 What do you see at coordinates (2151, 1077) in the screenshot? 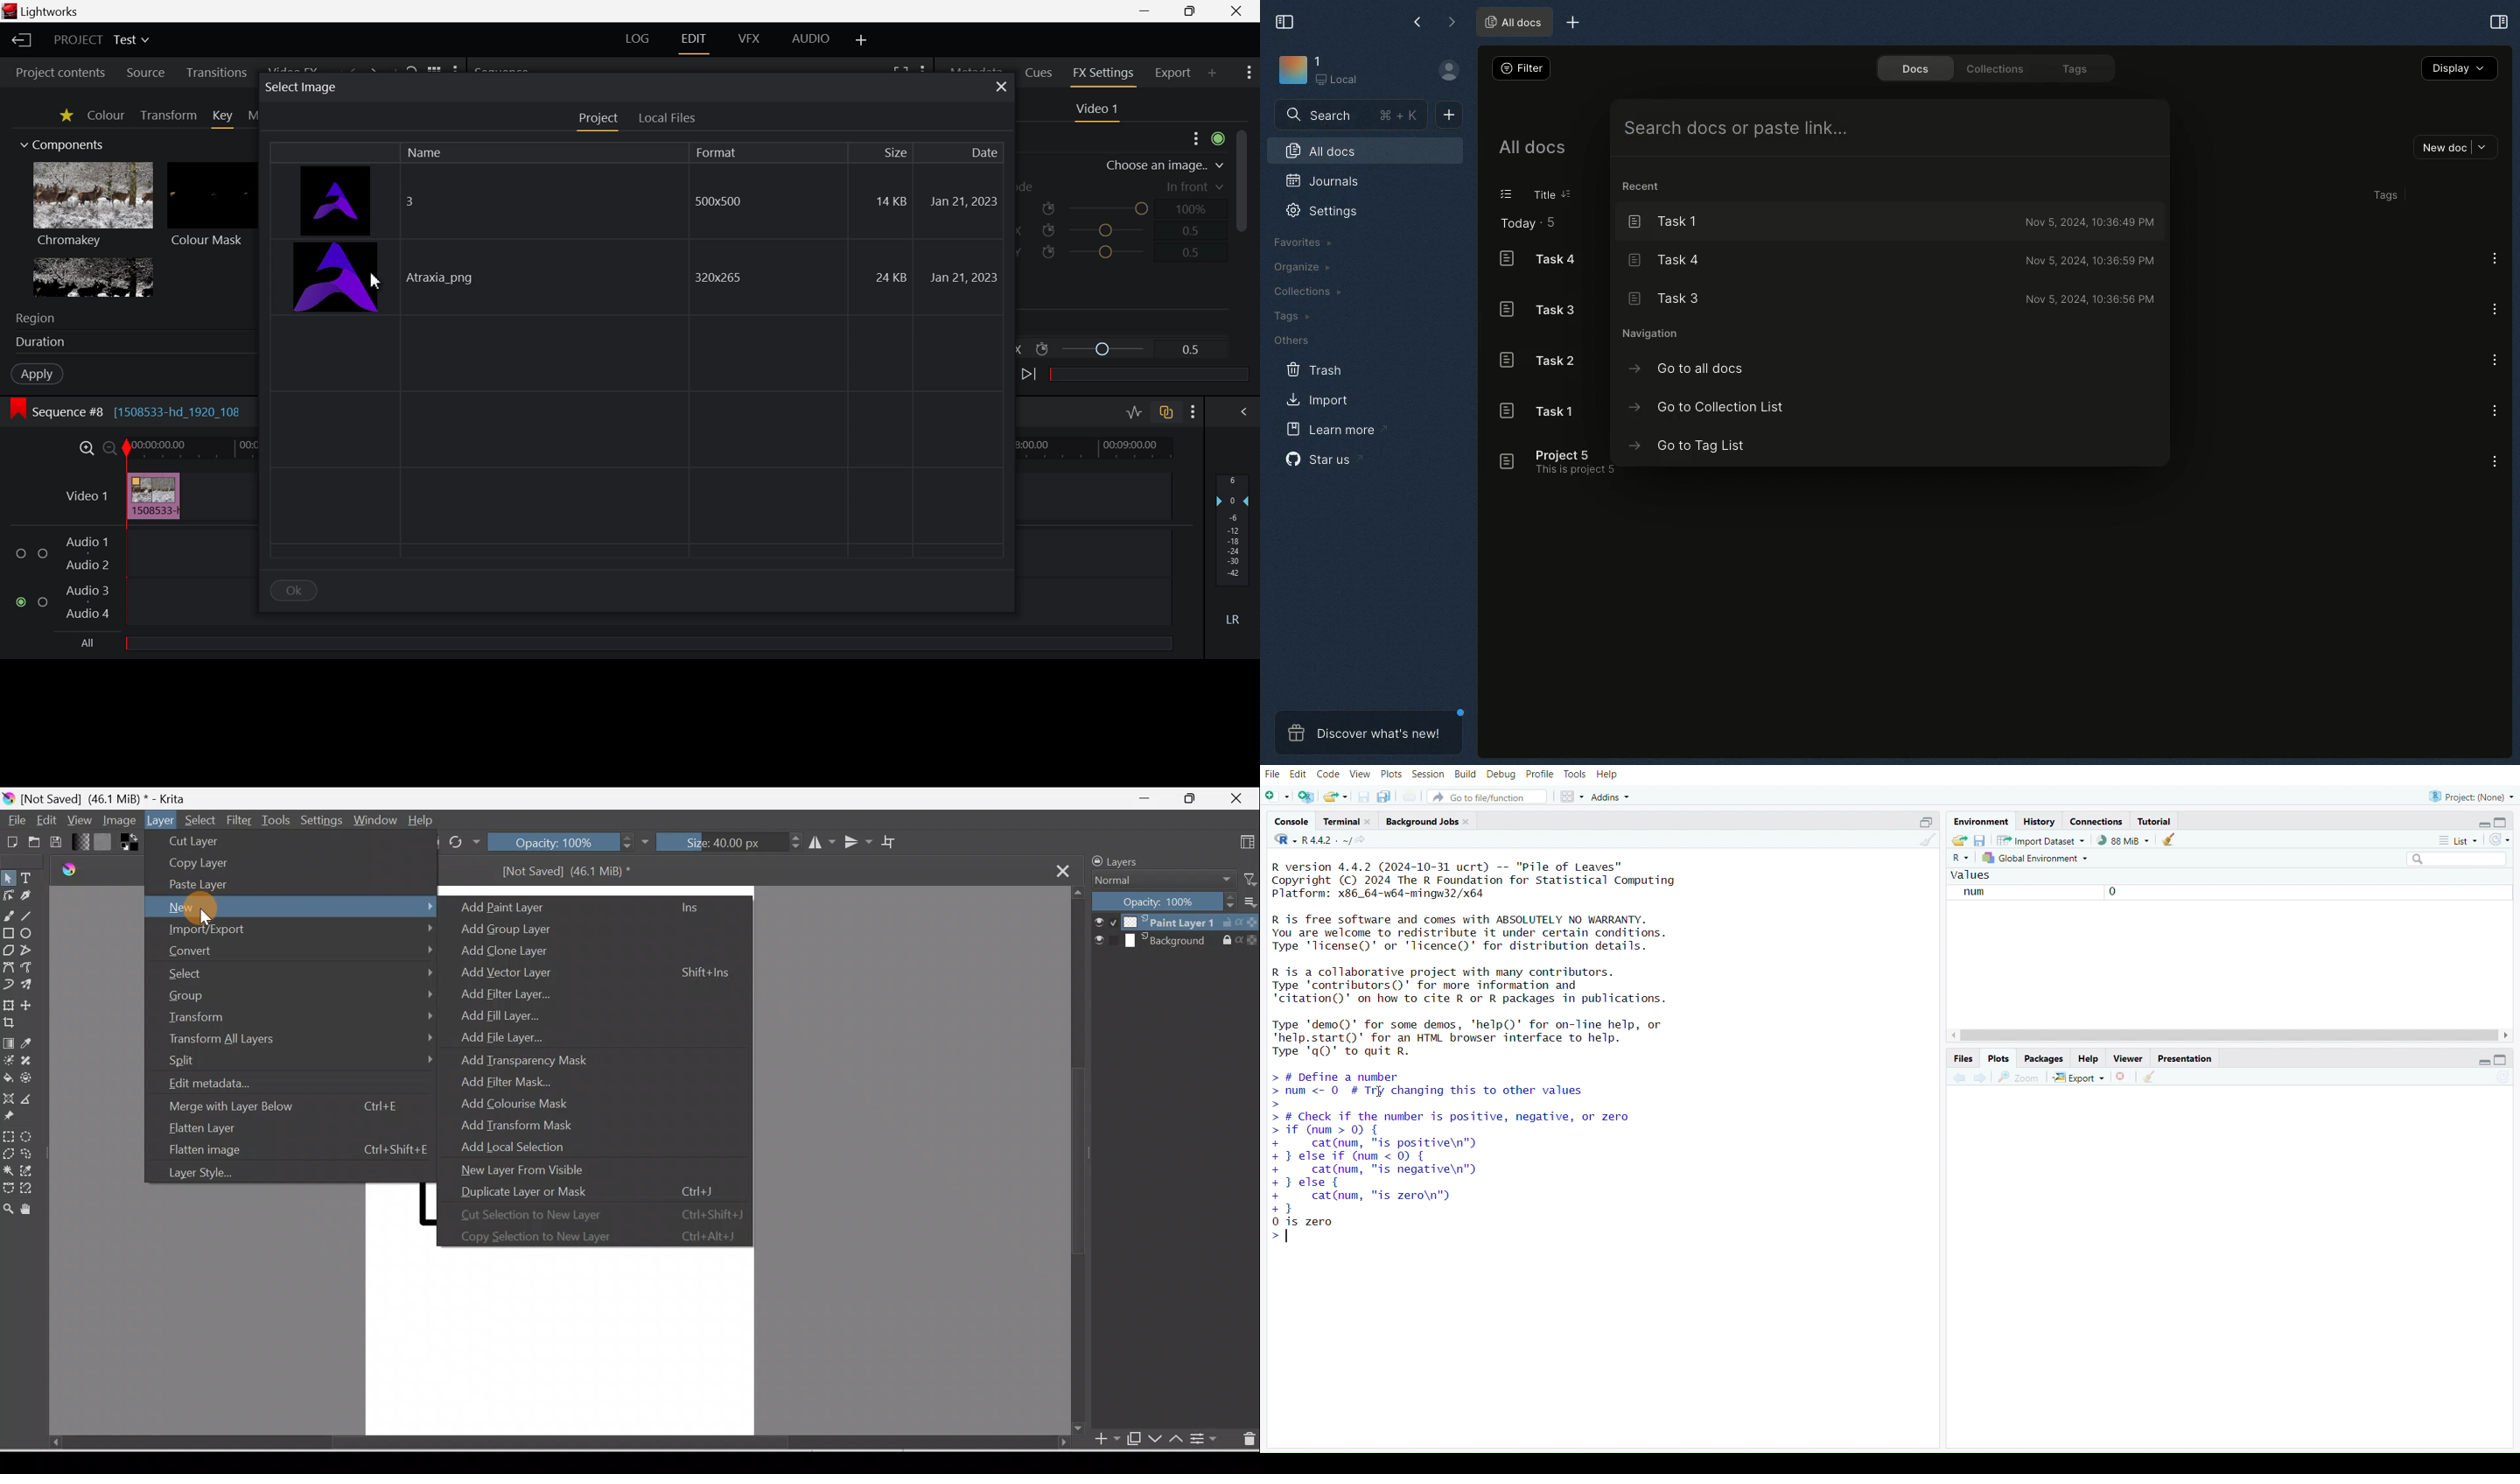
I see `clear all plot` at bounding box center [2151, 1077].